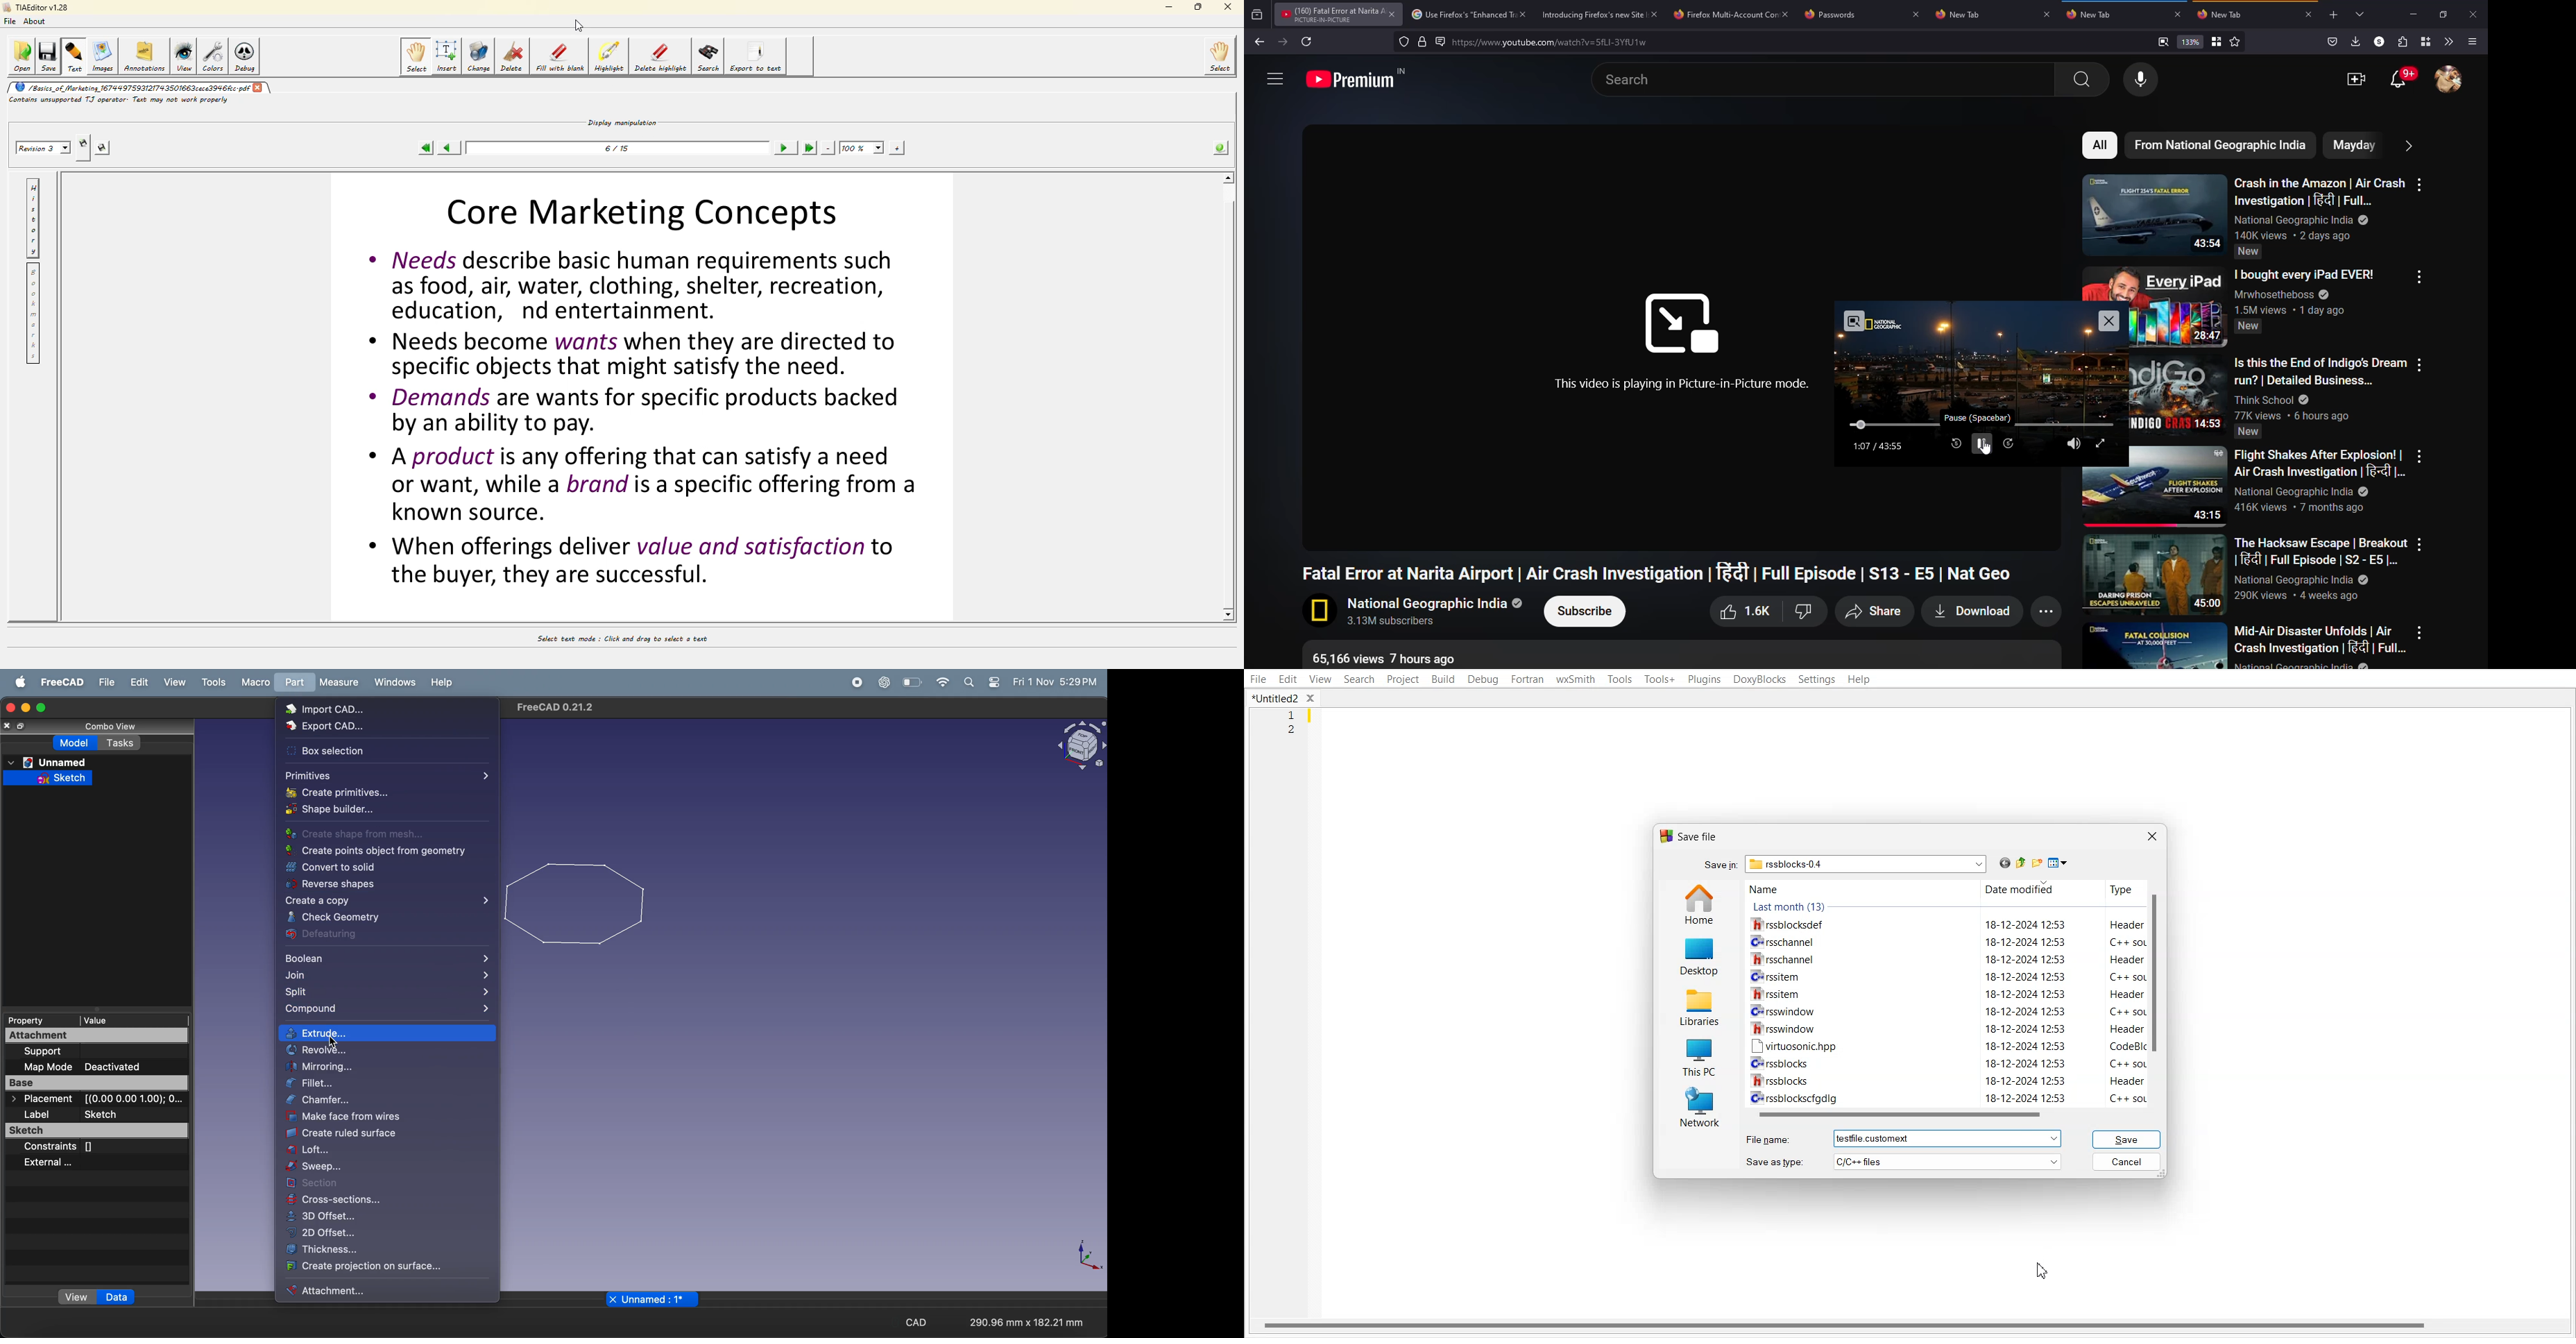 The image size is (2576, 1344). Describe the element at coordinates (339, 682) in the screenshot. I see `measure` at that location.